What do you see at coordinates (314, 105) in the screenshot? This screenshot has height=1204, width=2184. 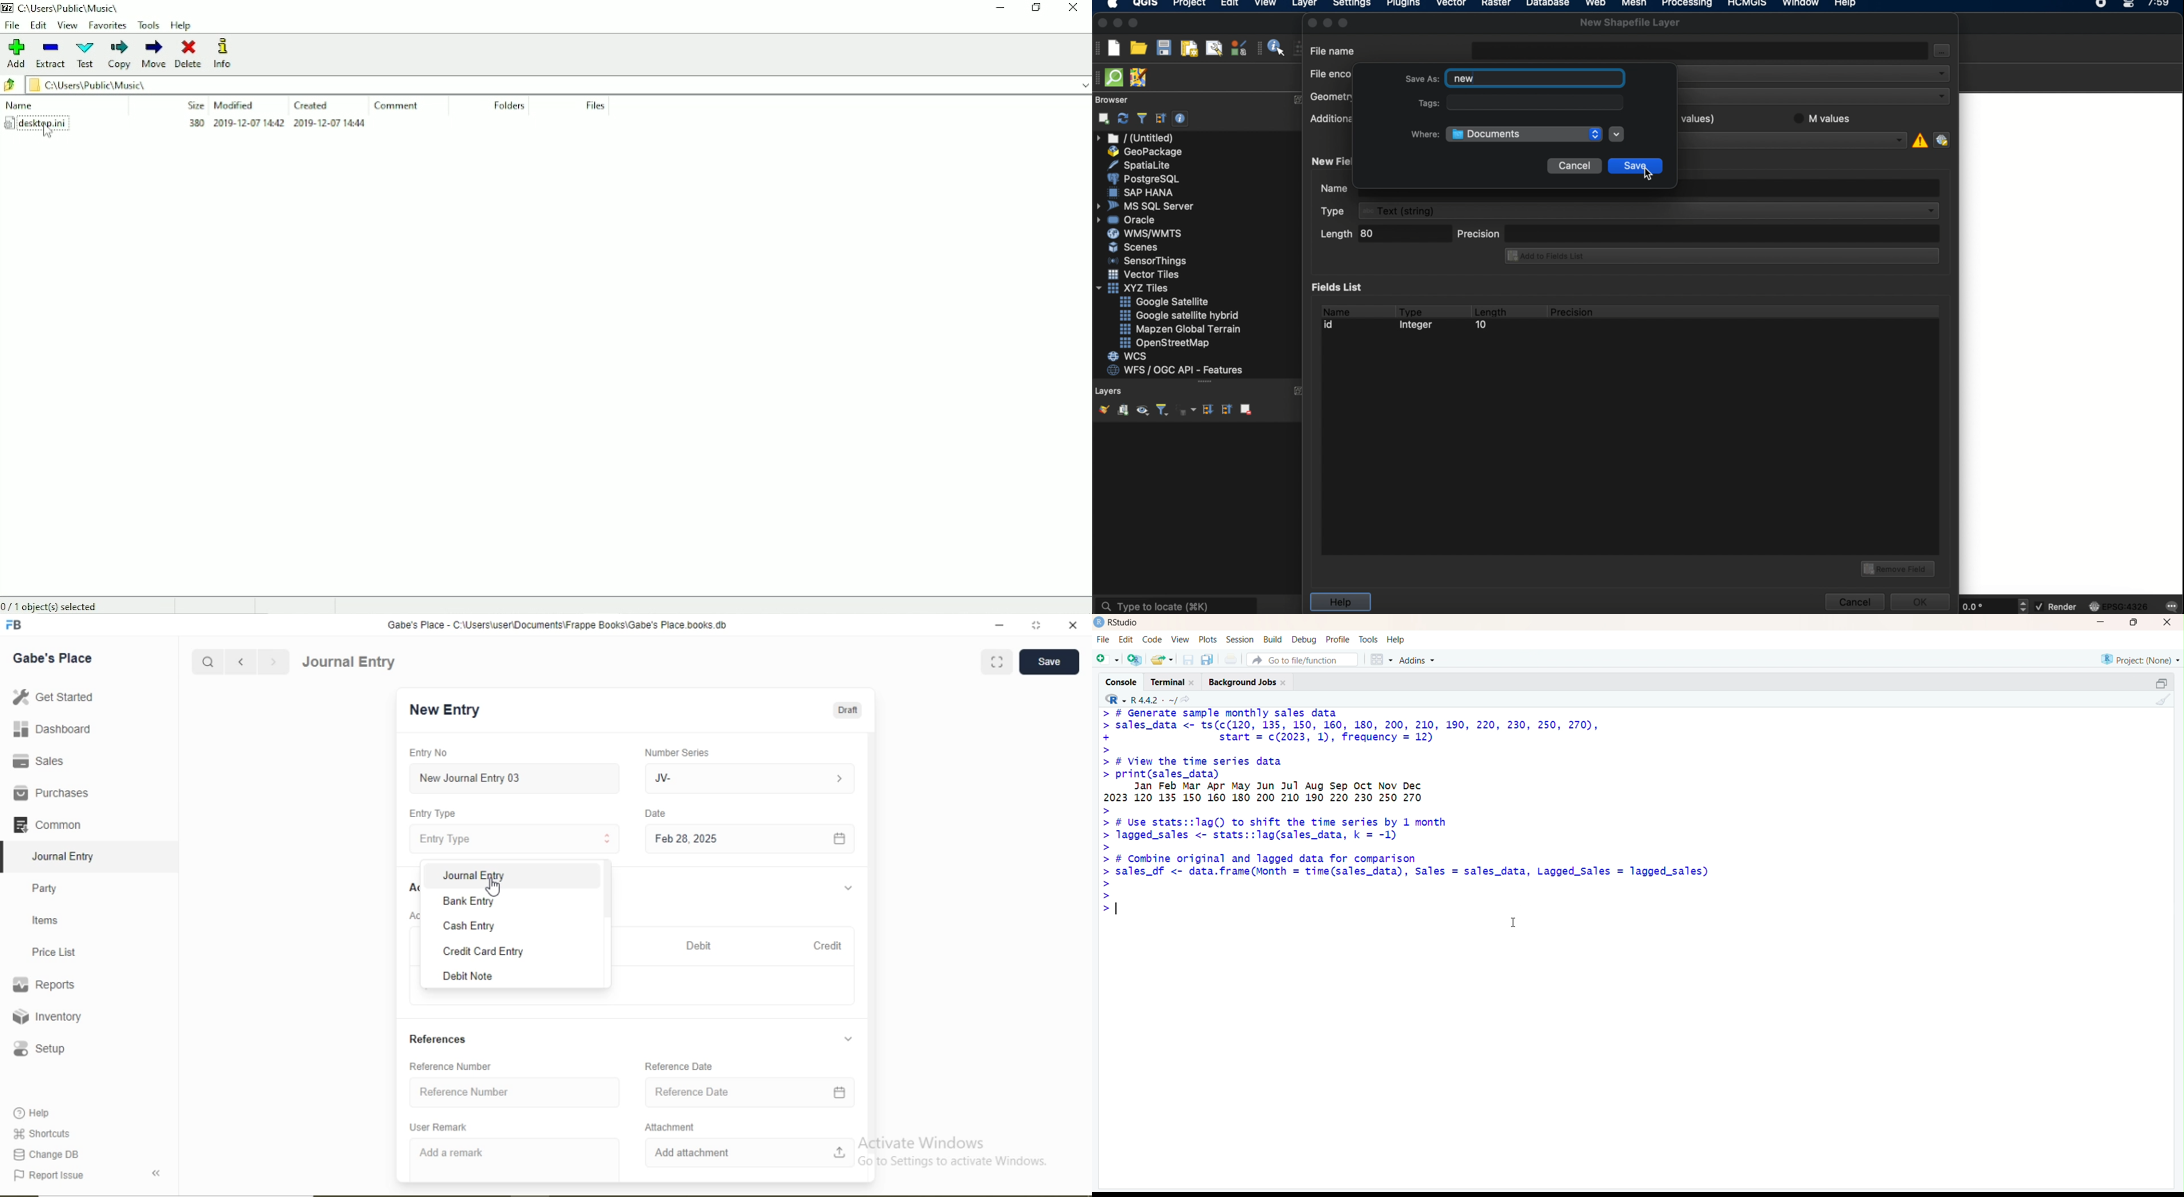 I see `Created` at bounding box center [314, 105].